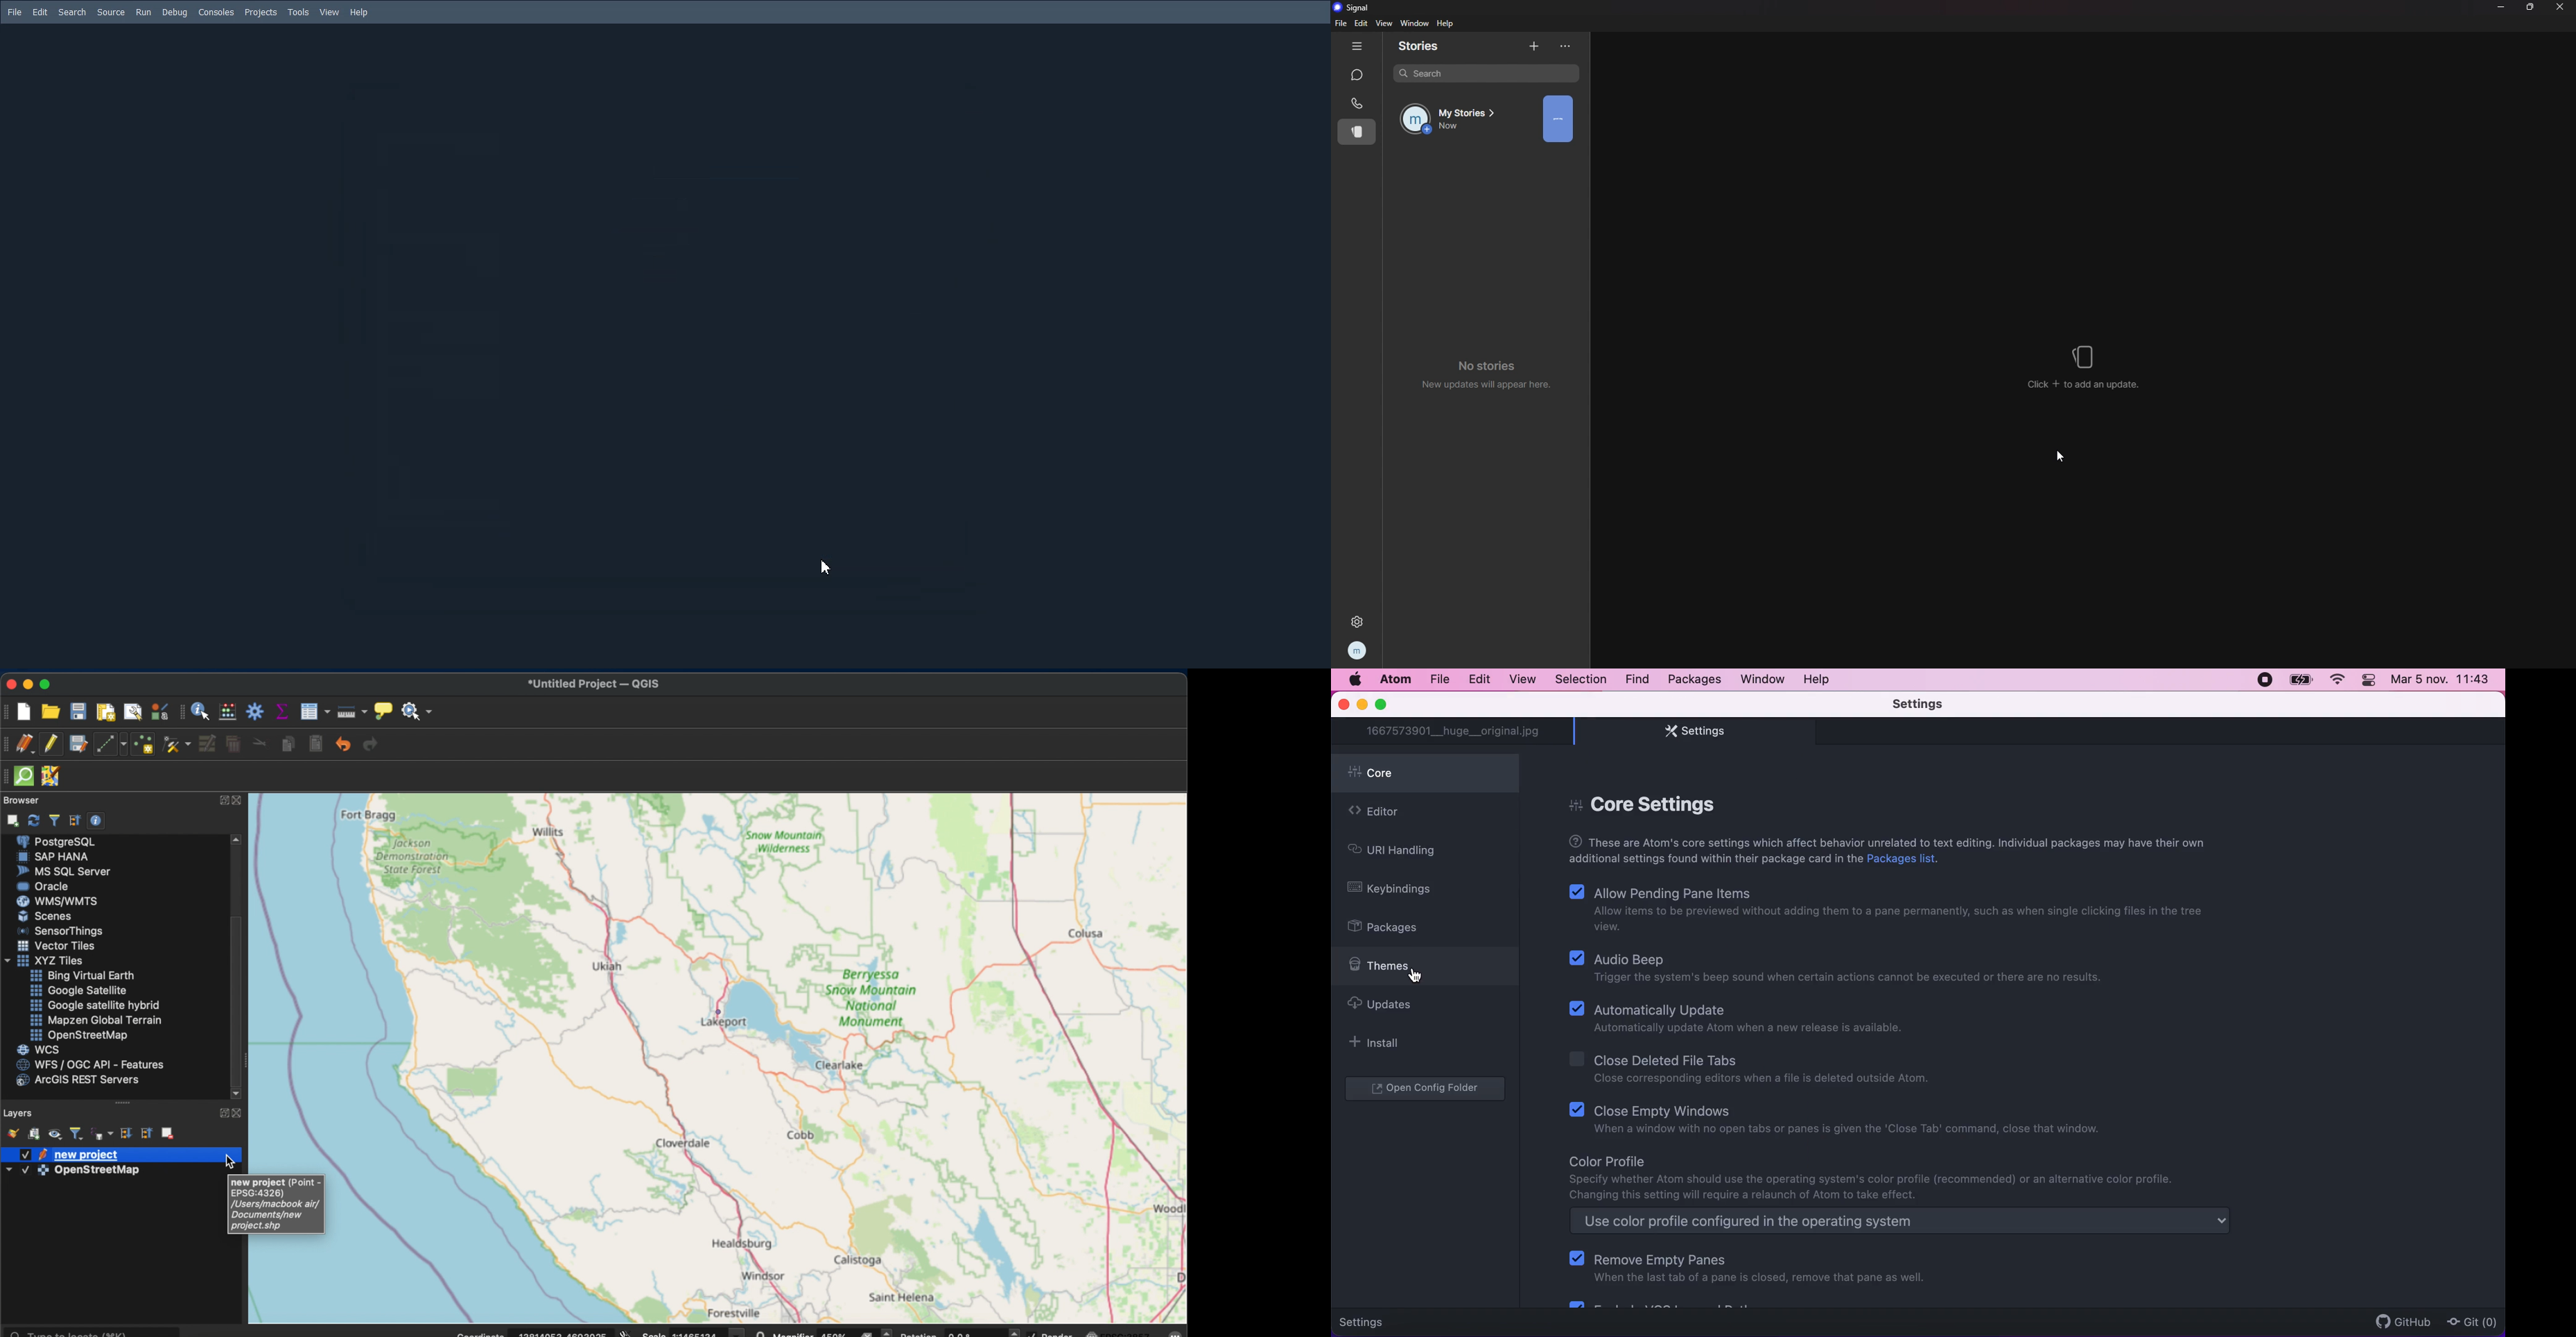 The width and height of the screenshot is (2576, 1344). I want to click on story, so click(1355, 132).